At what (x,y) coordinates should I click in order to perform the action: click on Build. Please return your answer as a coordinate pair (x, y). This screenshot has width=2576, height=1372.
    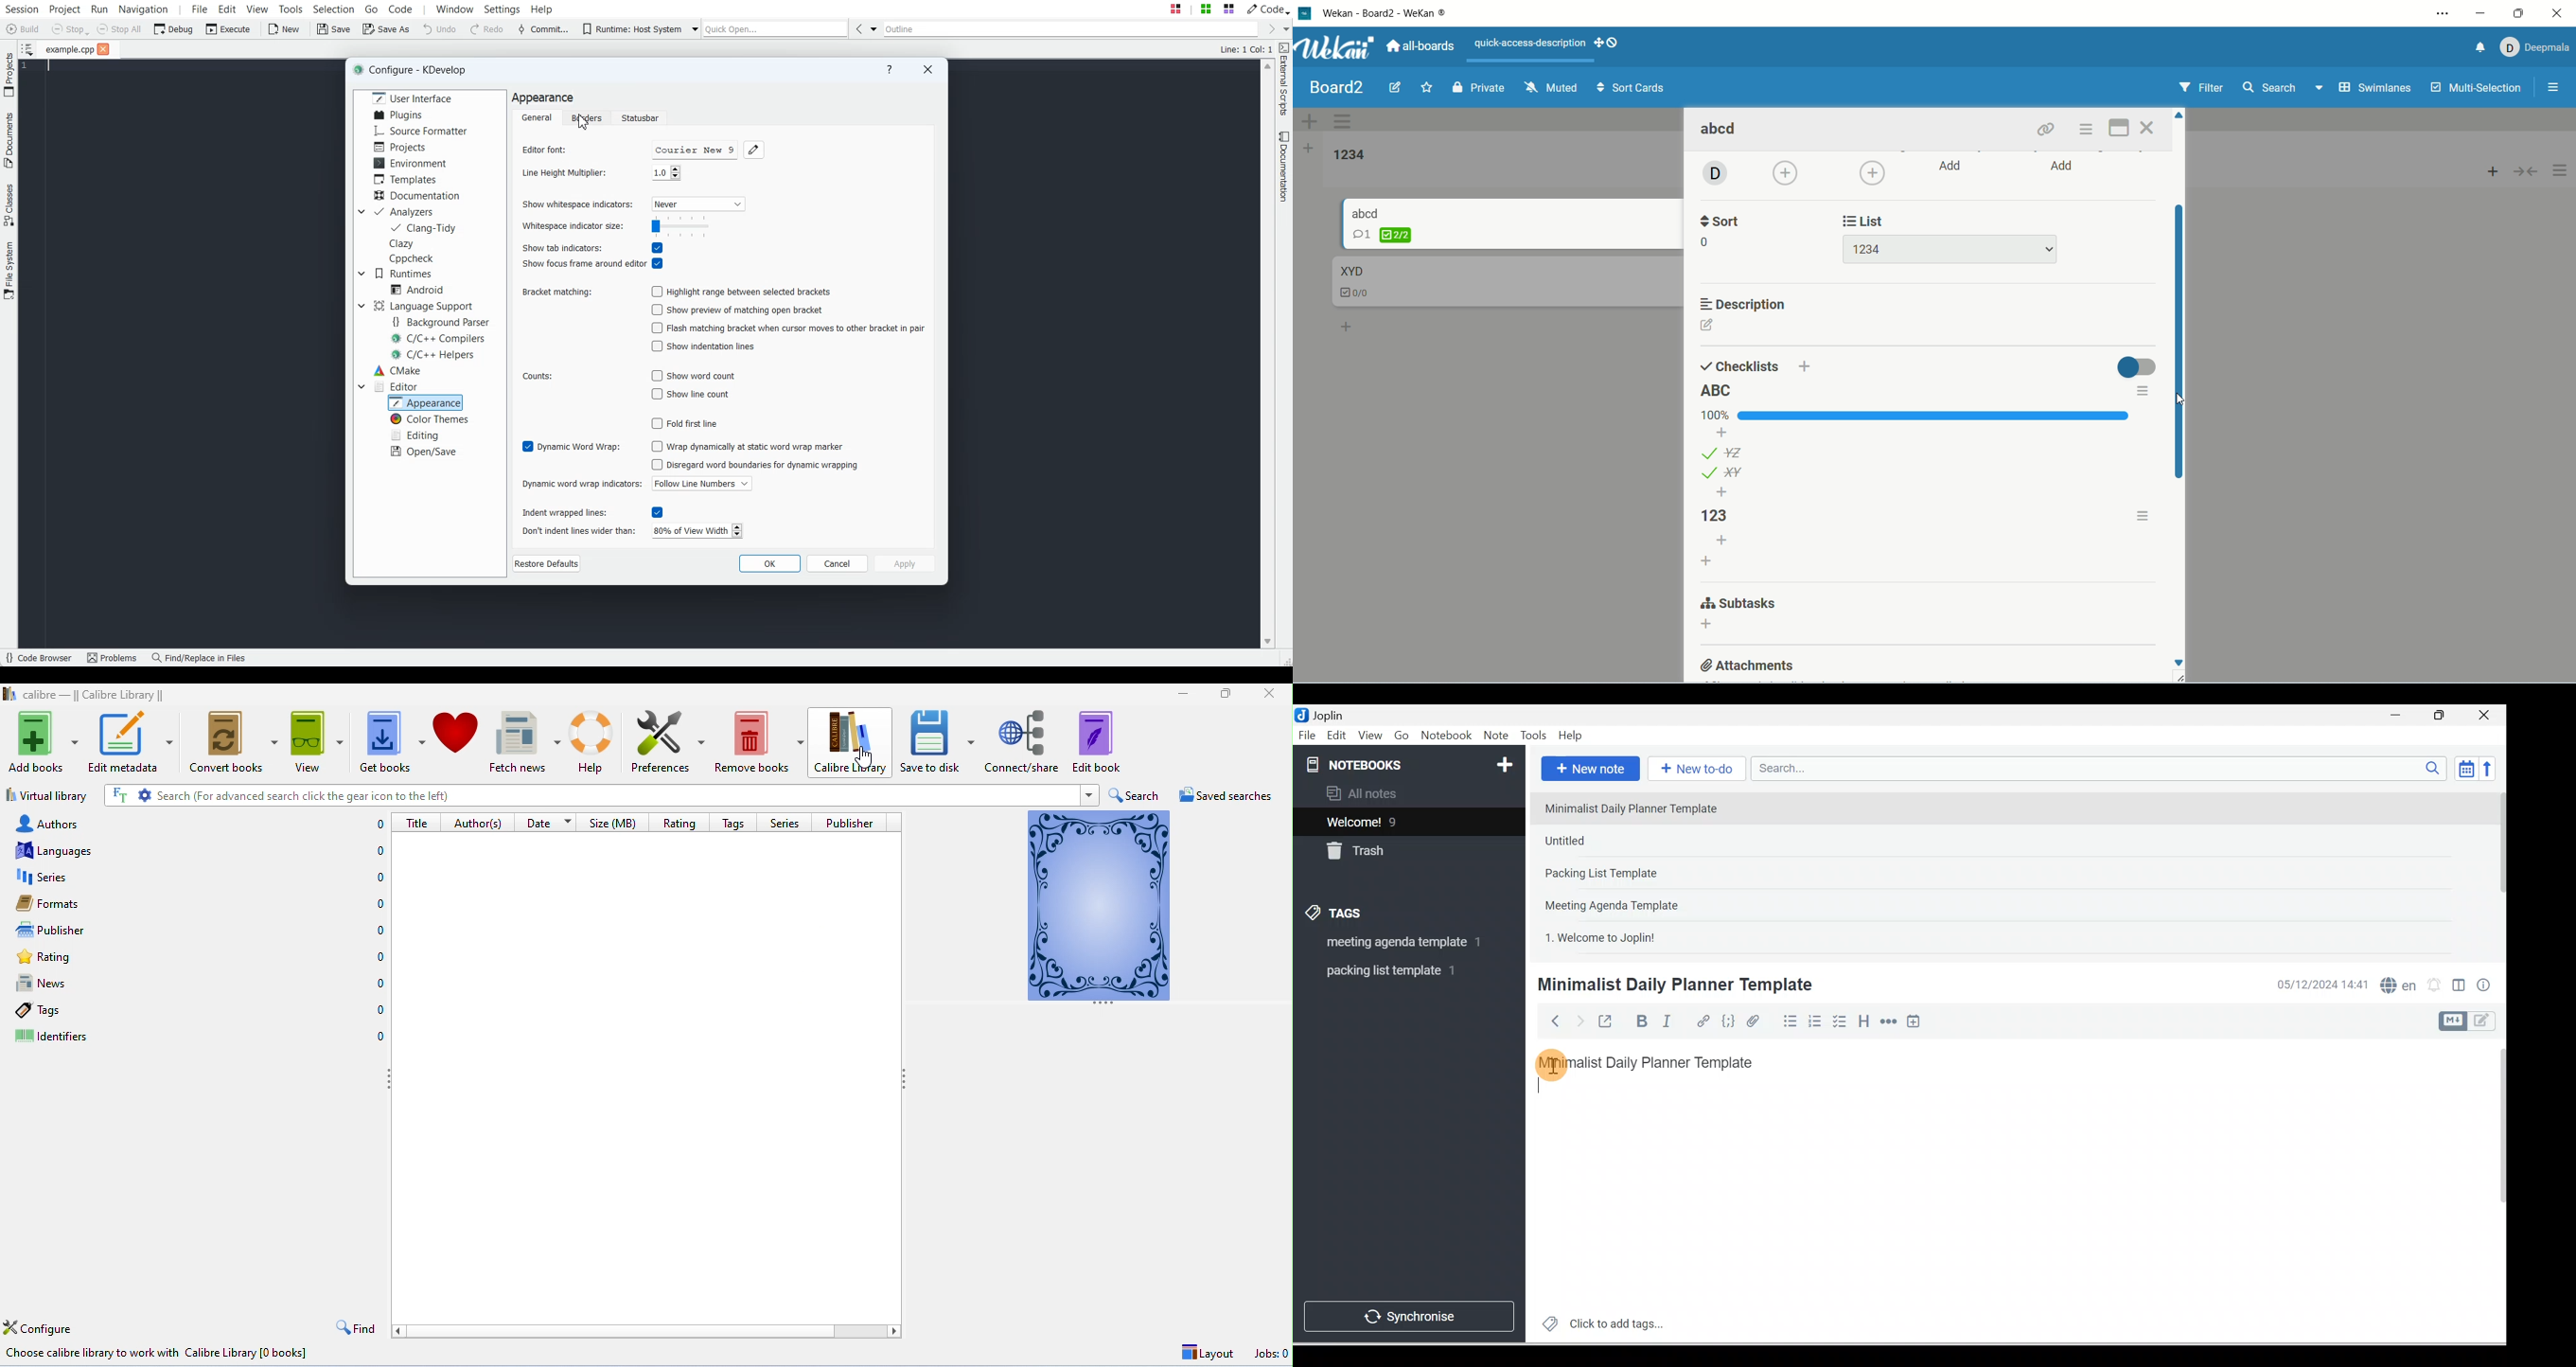
    Looking at the image, I should click on (22, 28).